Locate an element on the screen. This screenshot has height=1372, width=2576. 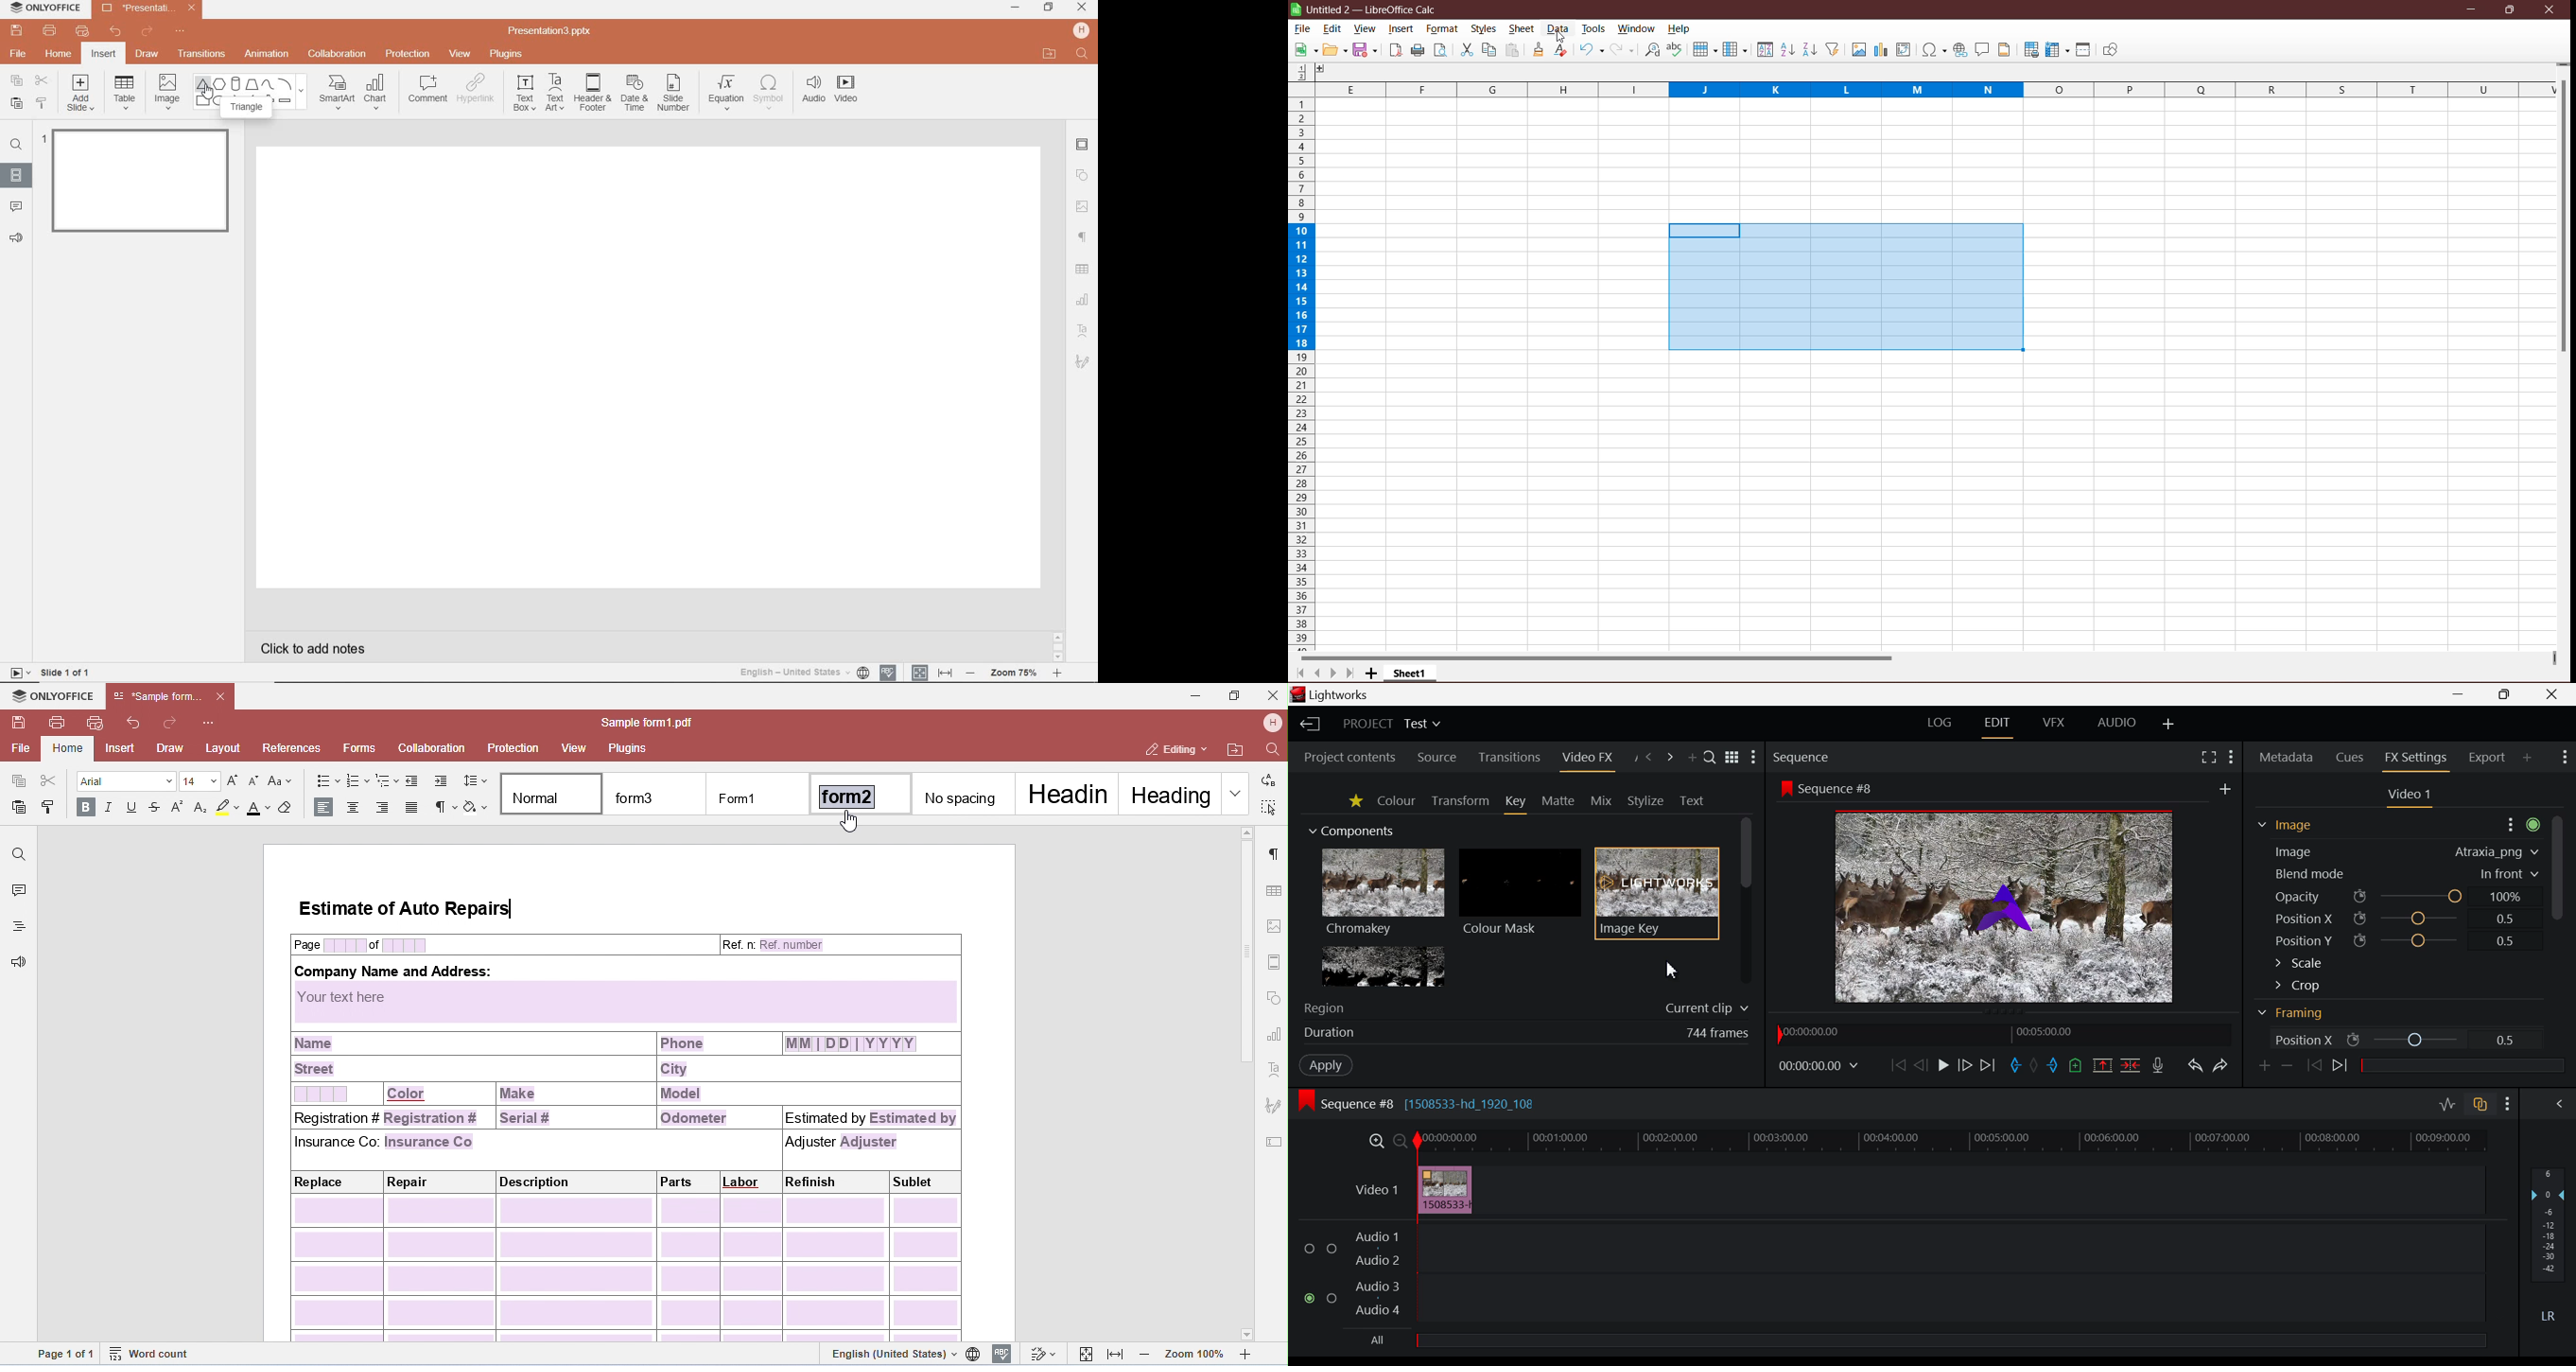
VIDEO is located at coordinates (851, 92).